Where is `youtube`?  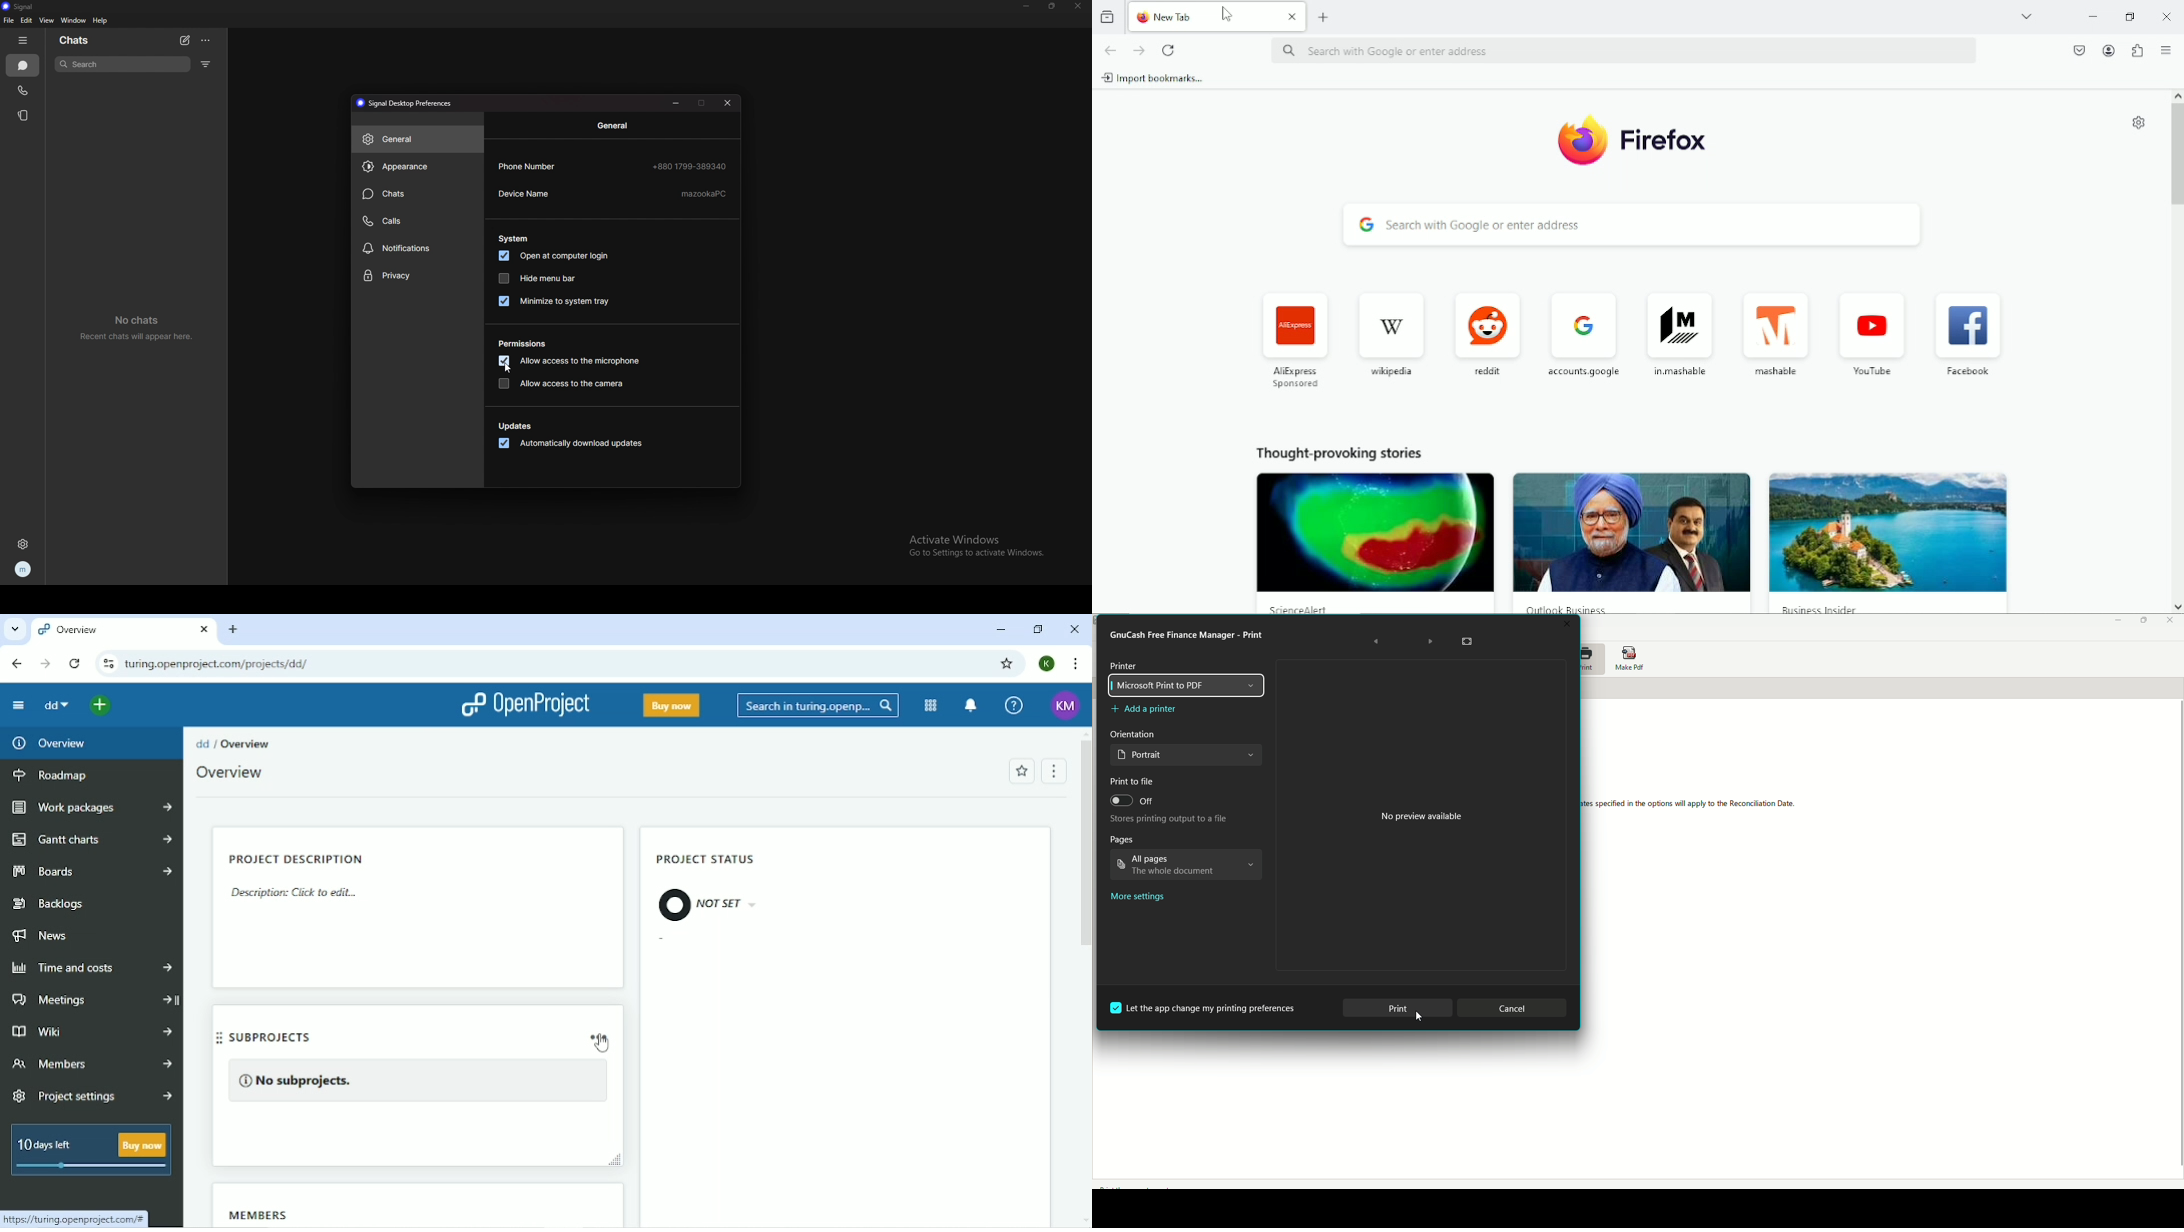
youtube is located at coordinates (1871, 333).